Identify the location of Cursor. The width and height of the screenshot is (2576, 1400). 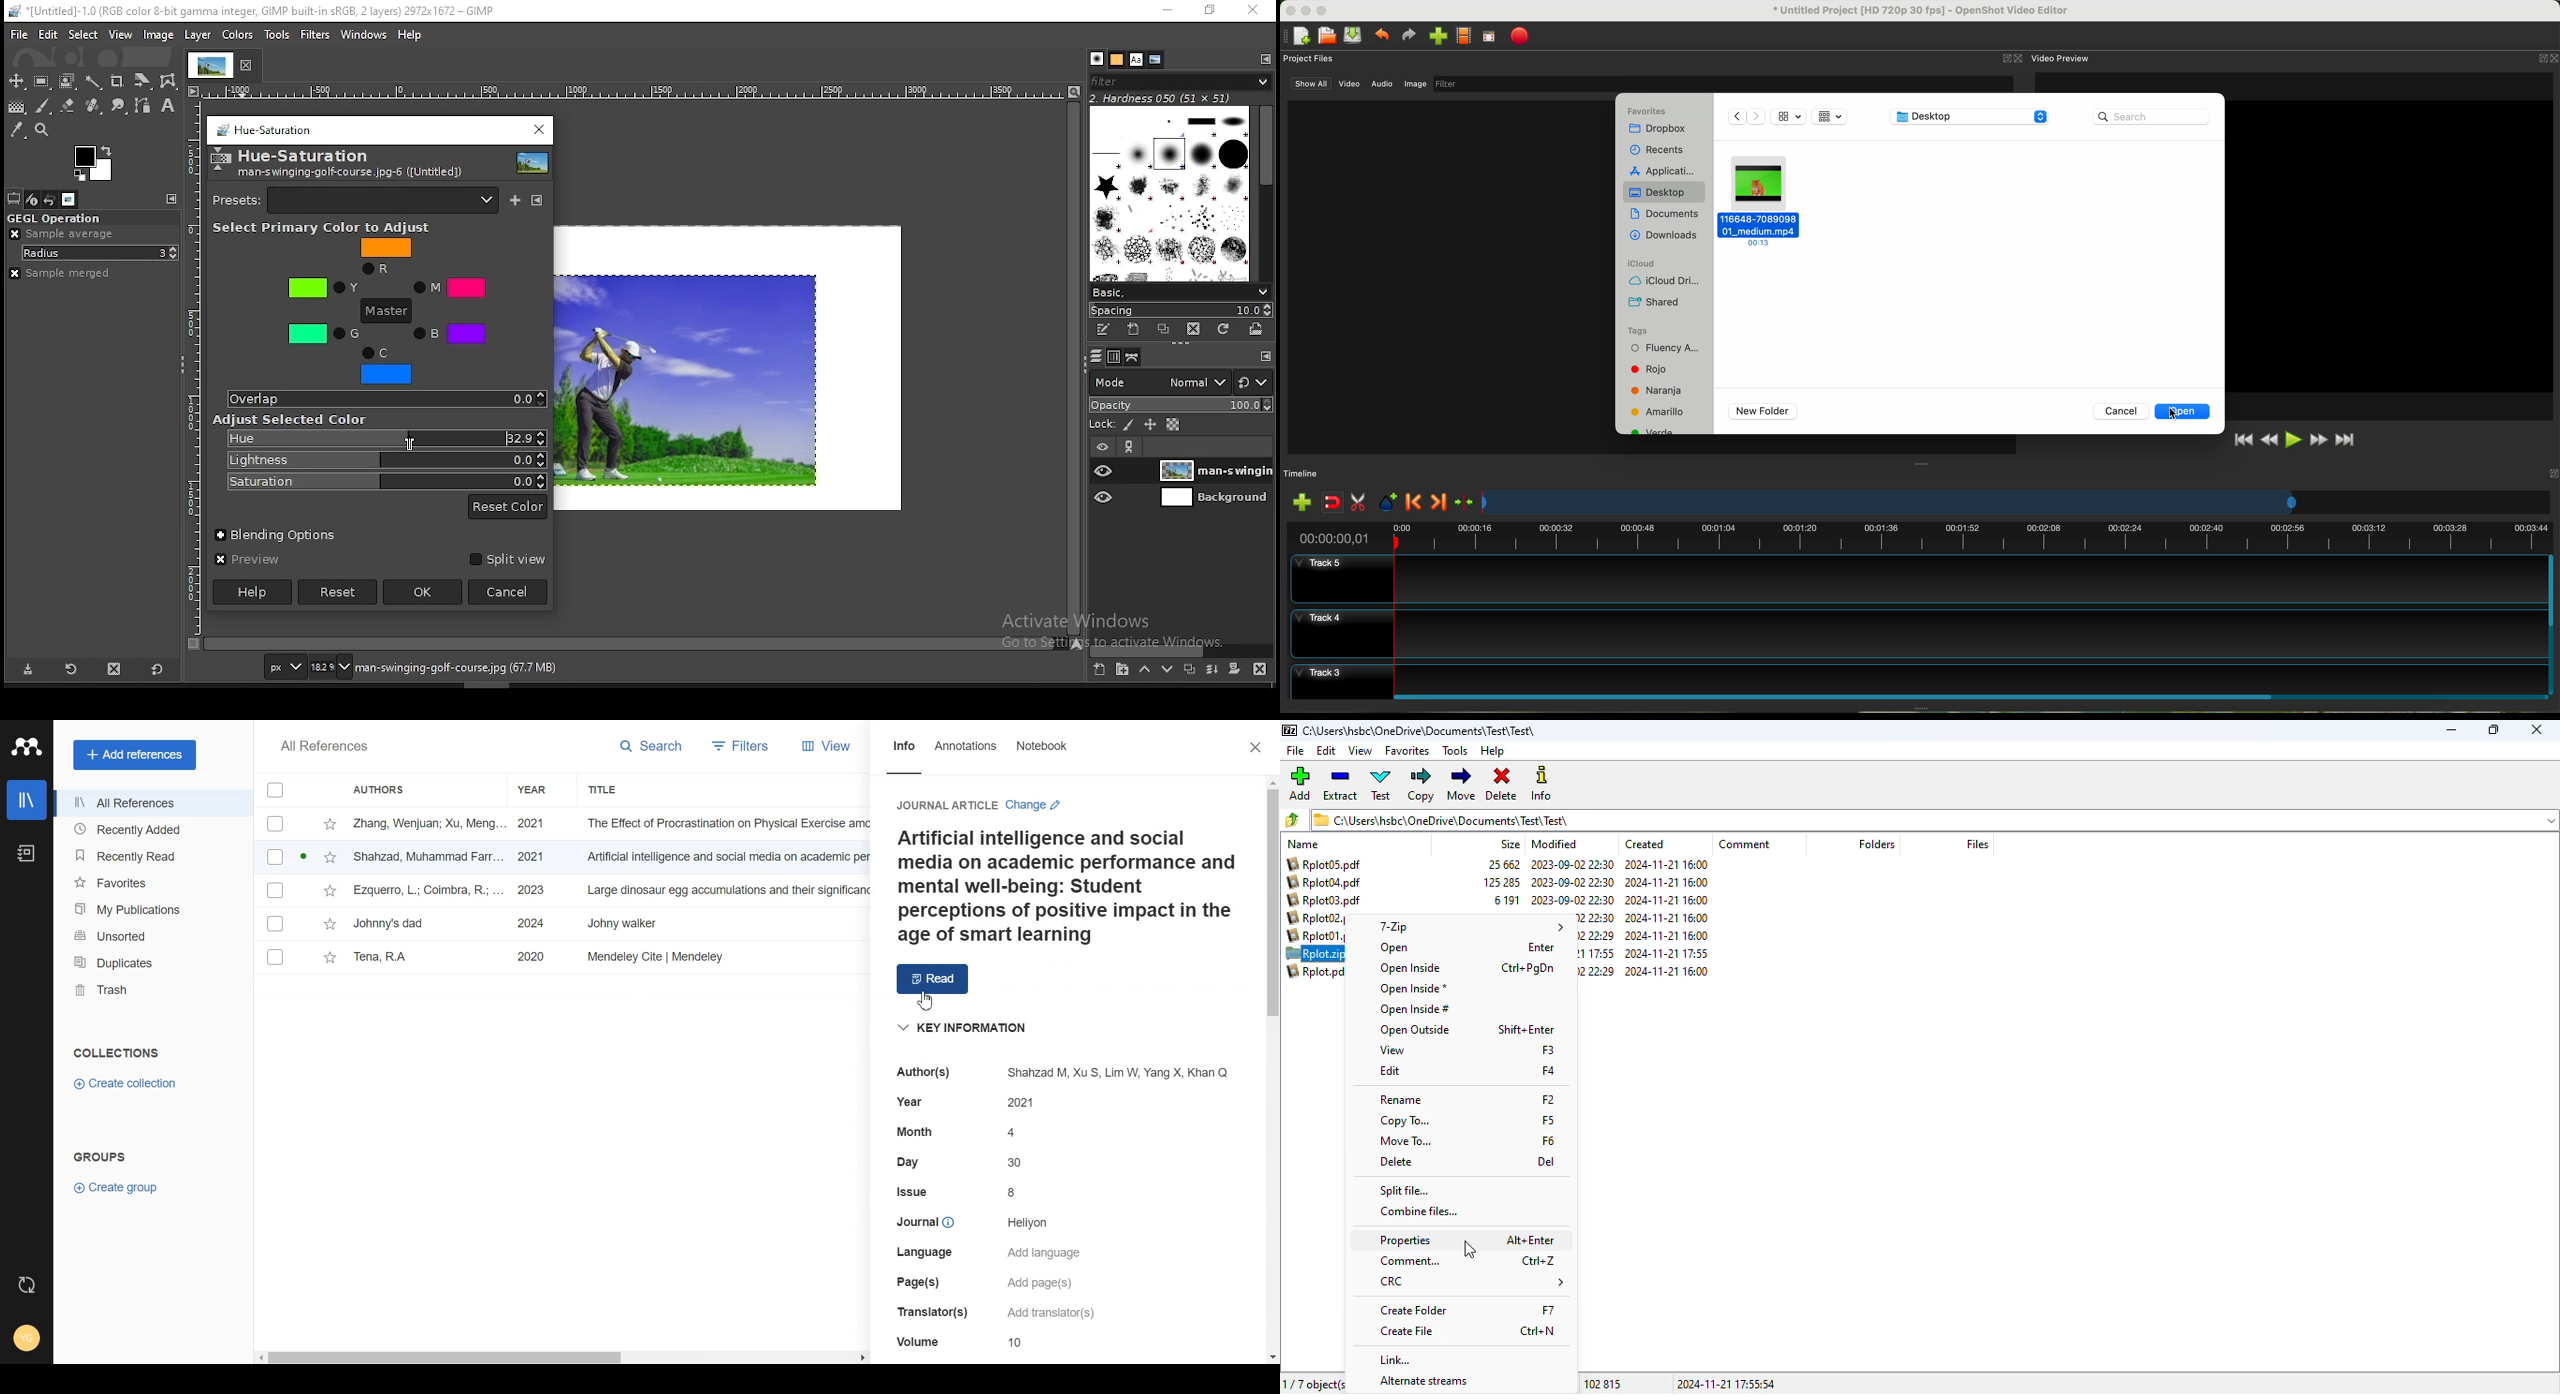
(923, 1002).